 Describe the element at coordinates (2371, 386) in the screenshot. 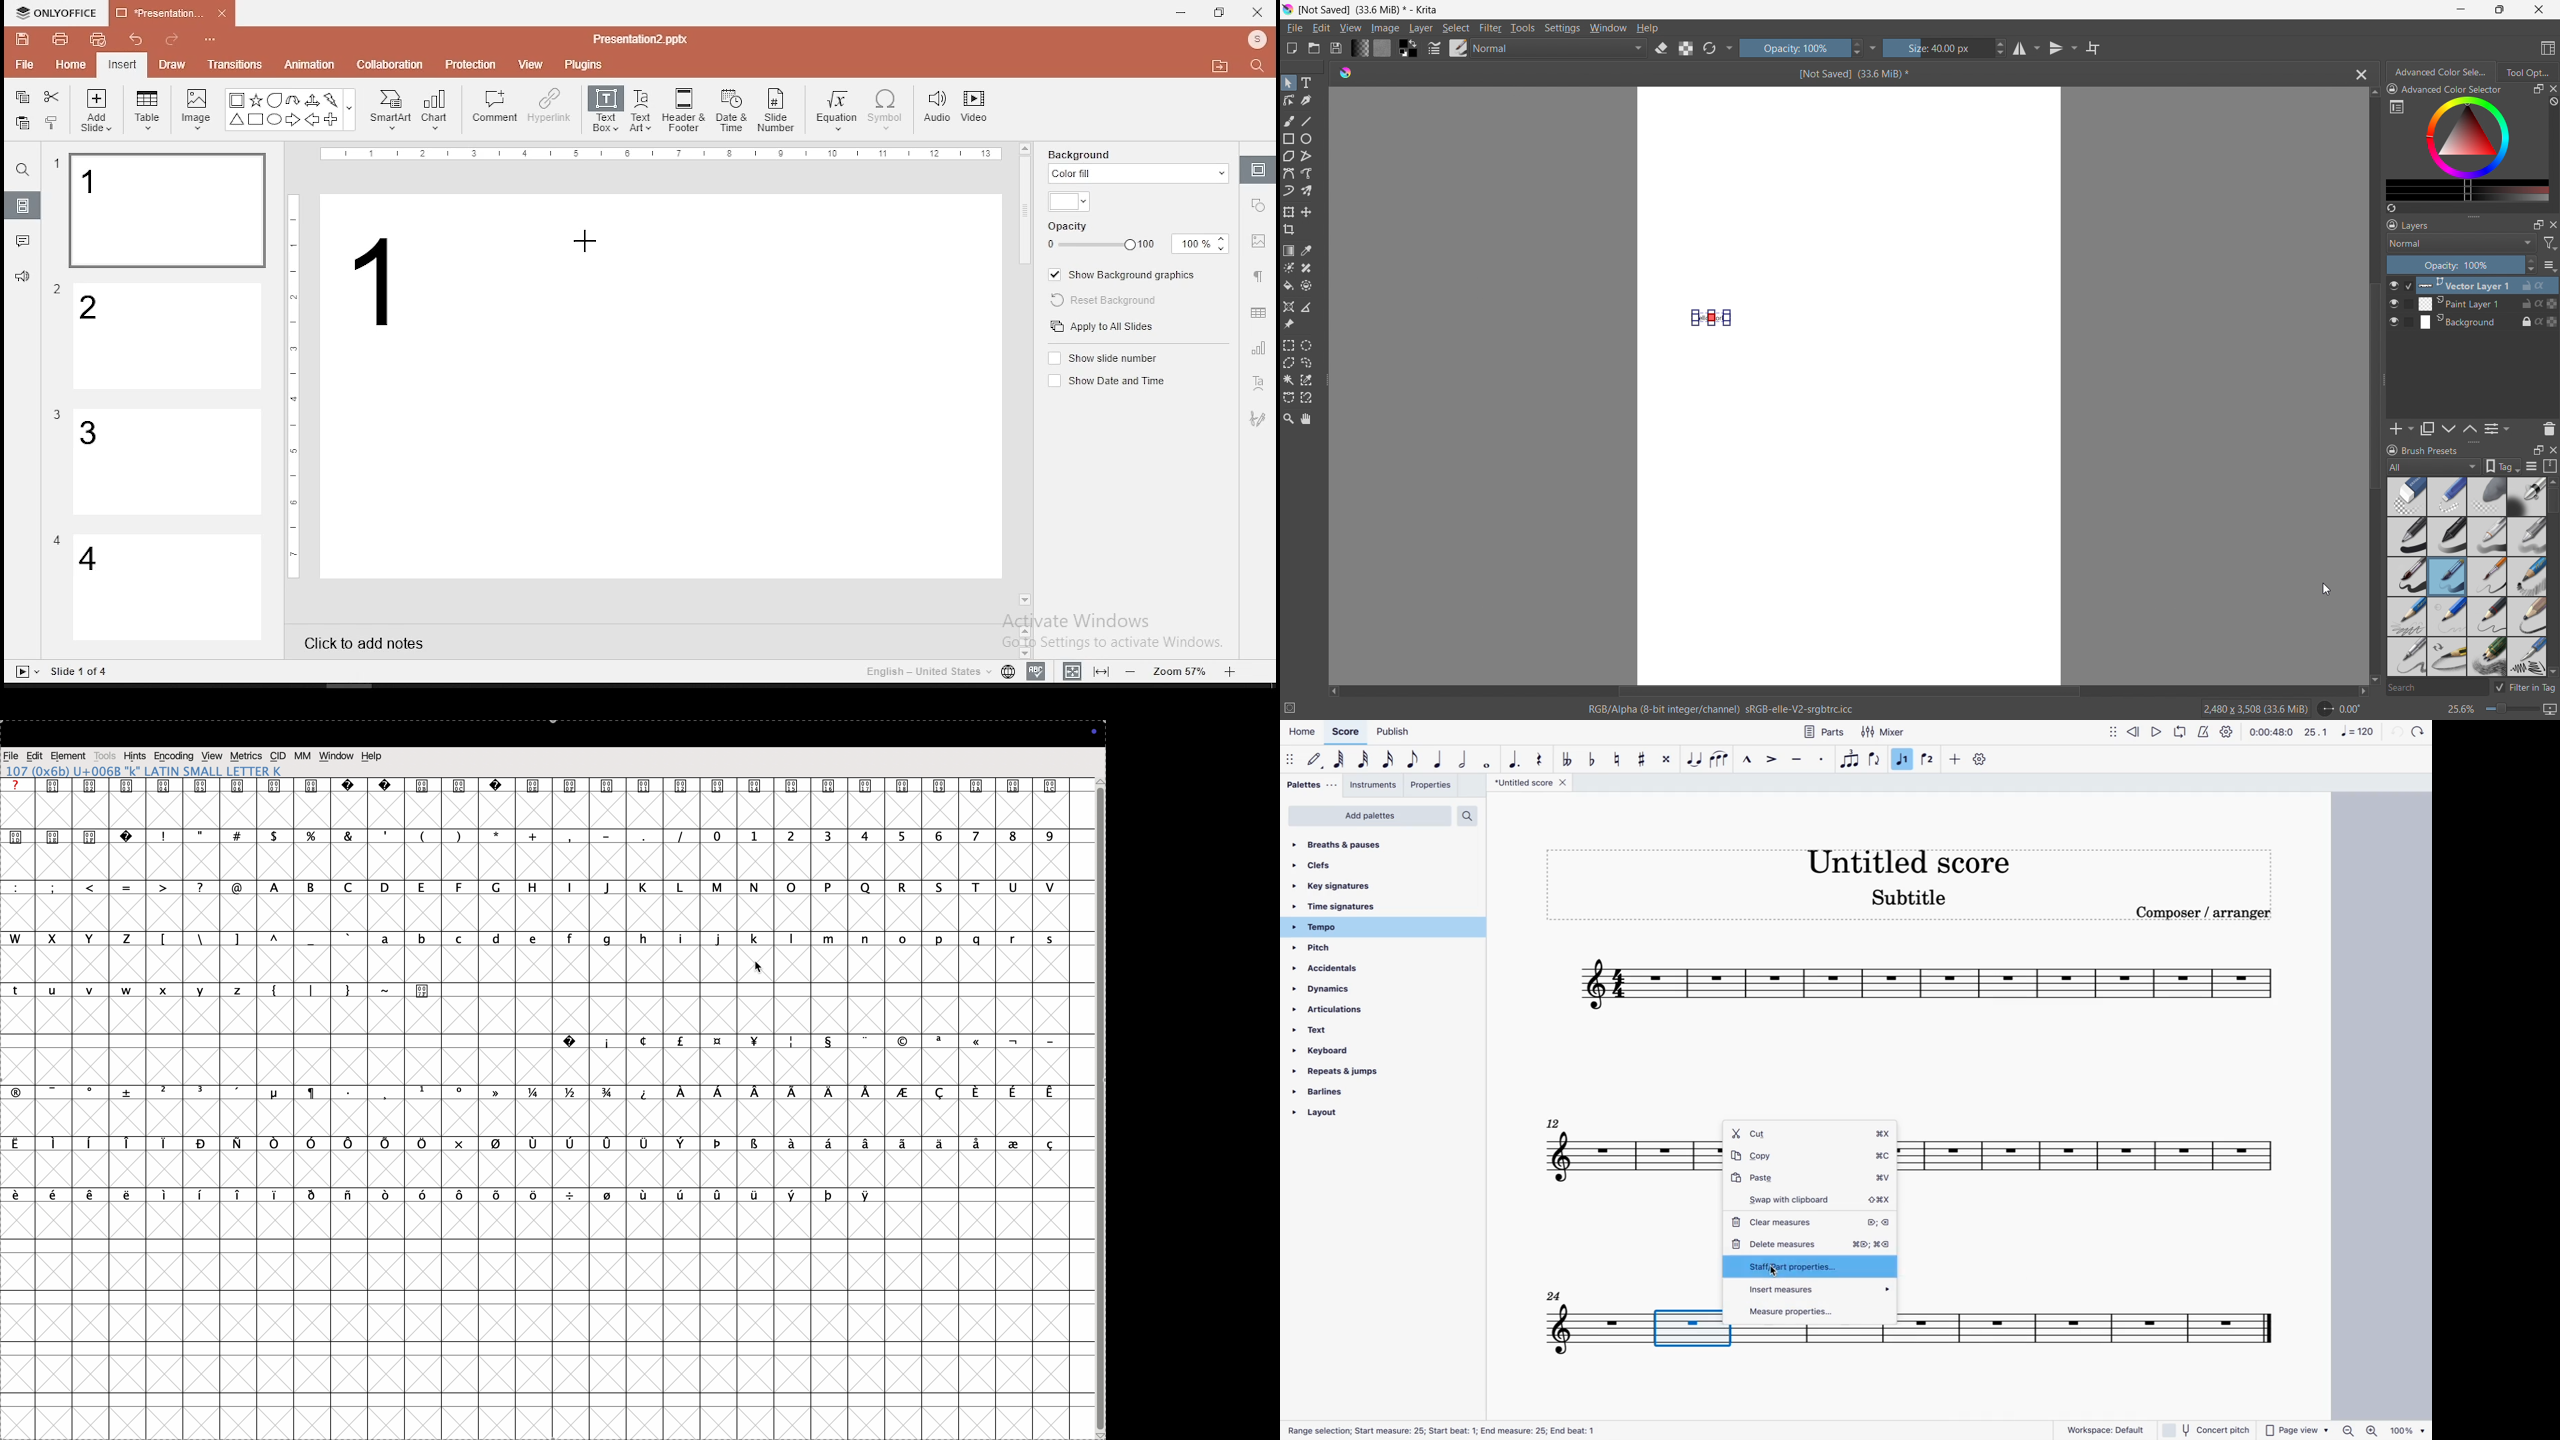

I see `vertical scrollbar` at that location.